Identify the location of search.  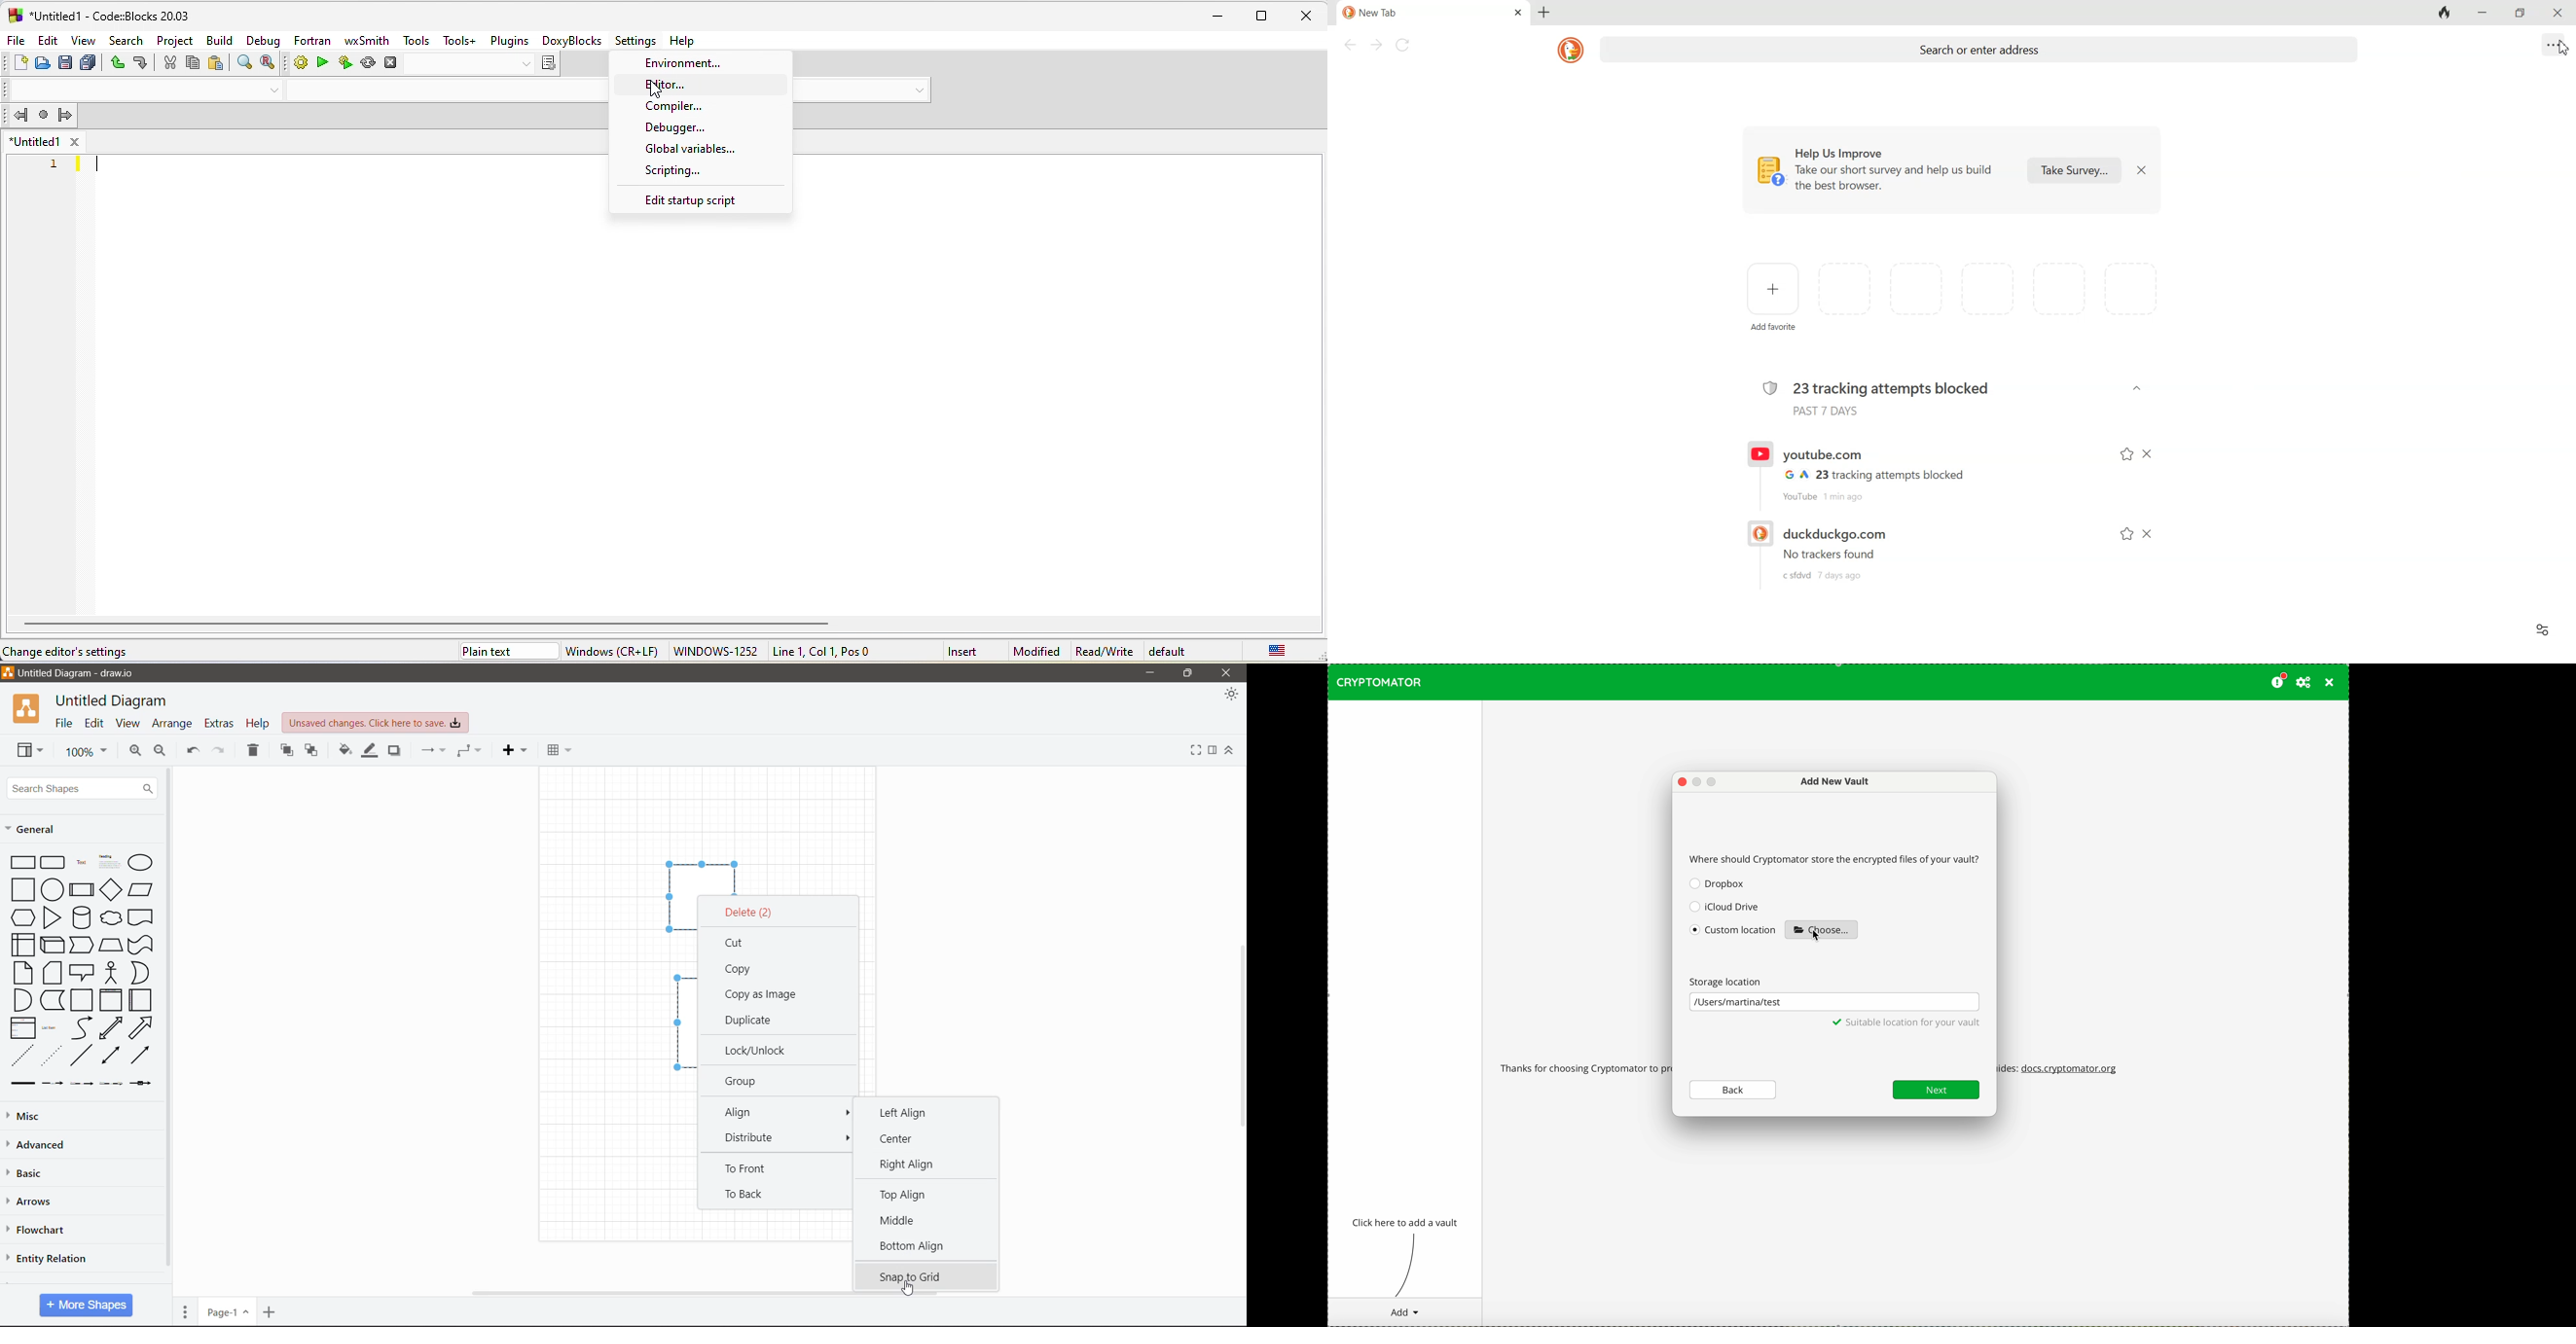
(127, 40).